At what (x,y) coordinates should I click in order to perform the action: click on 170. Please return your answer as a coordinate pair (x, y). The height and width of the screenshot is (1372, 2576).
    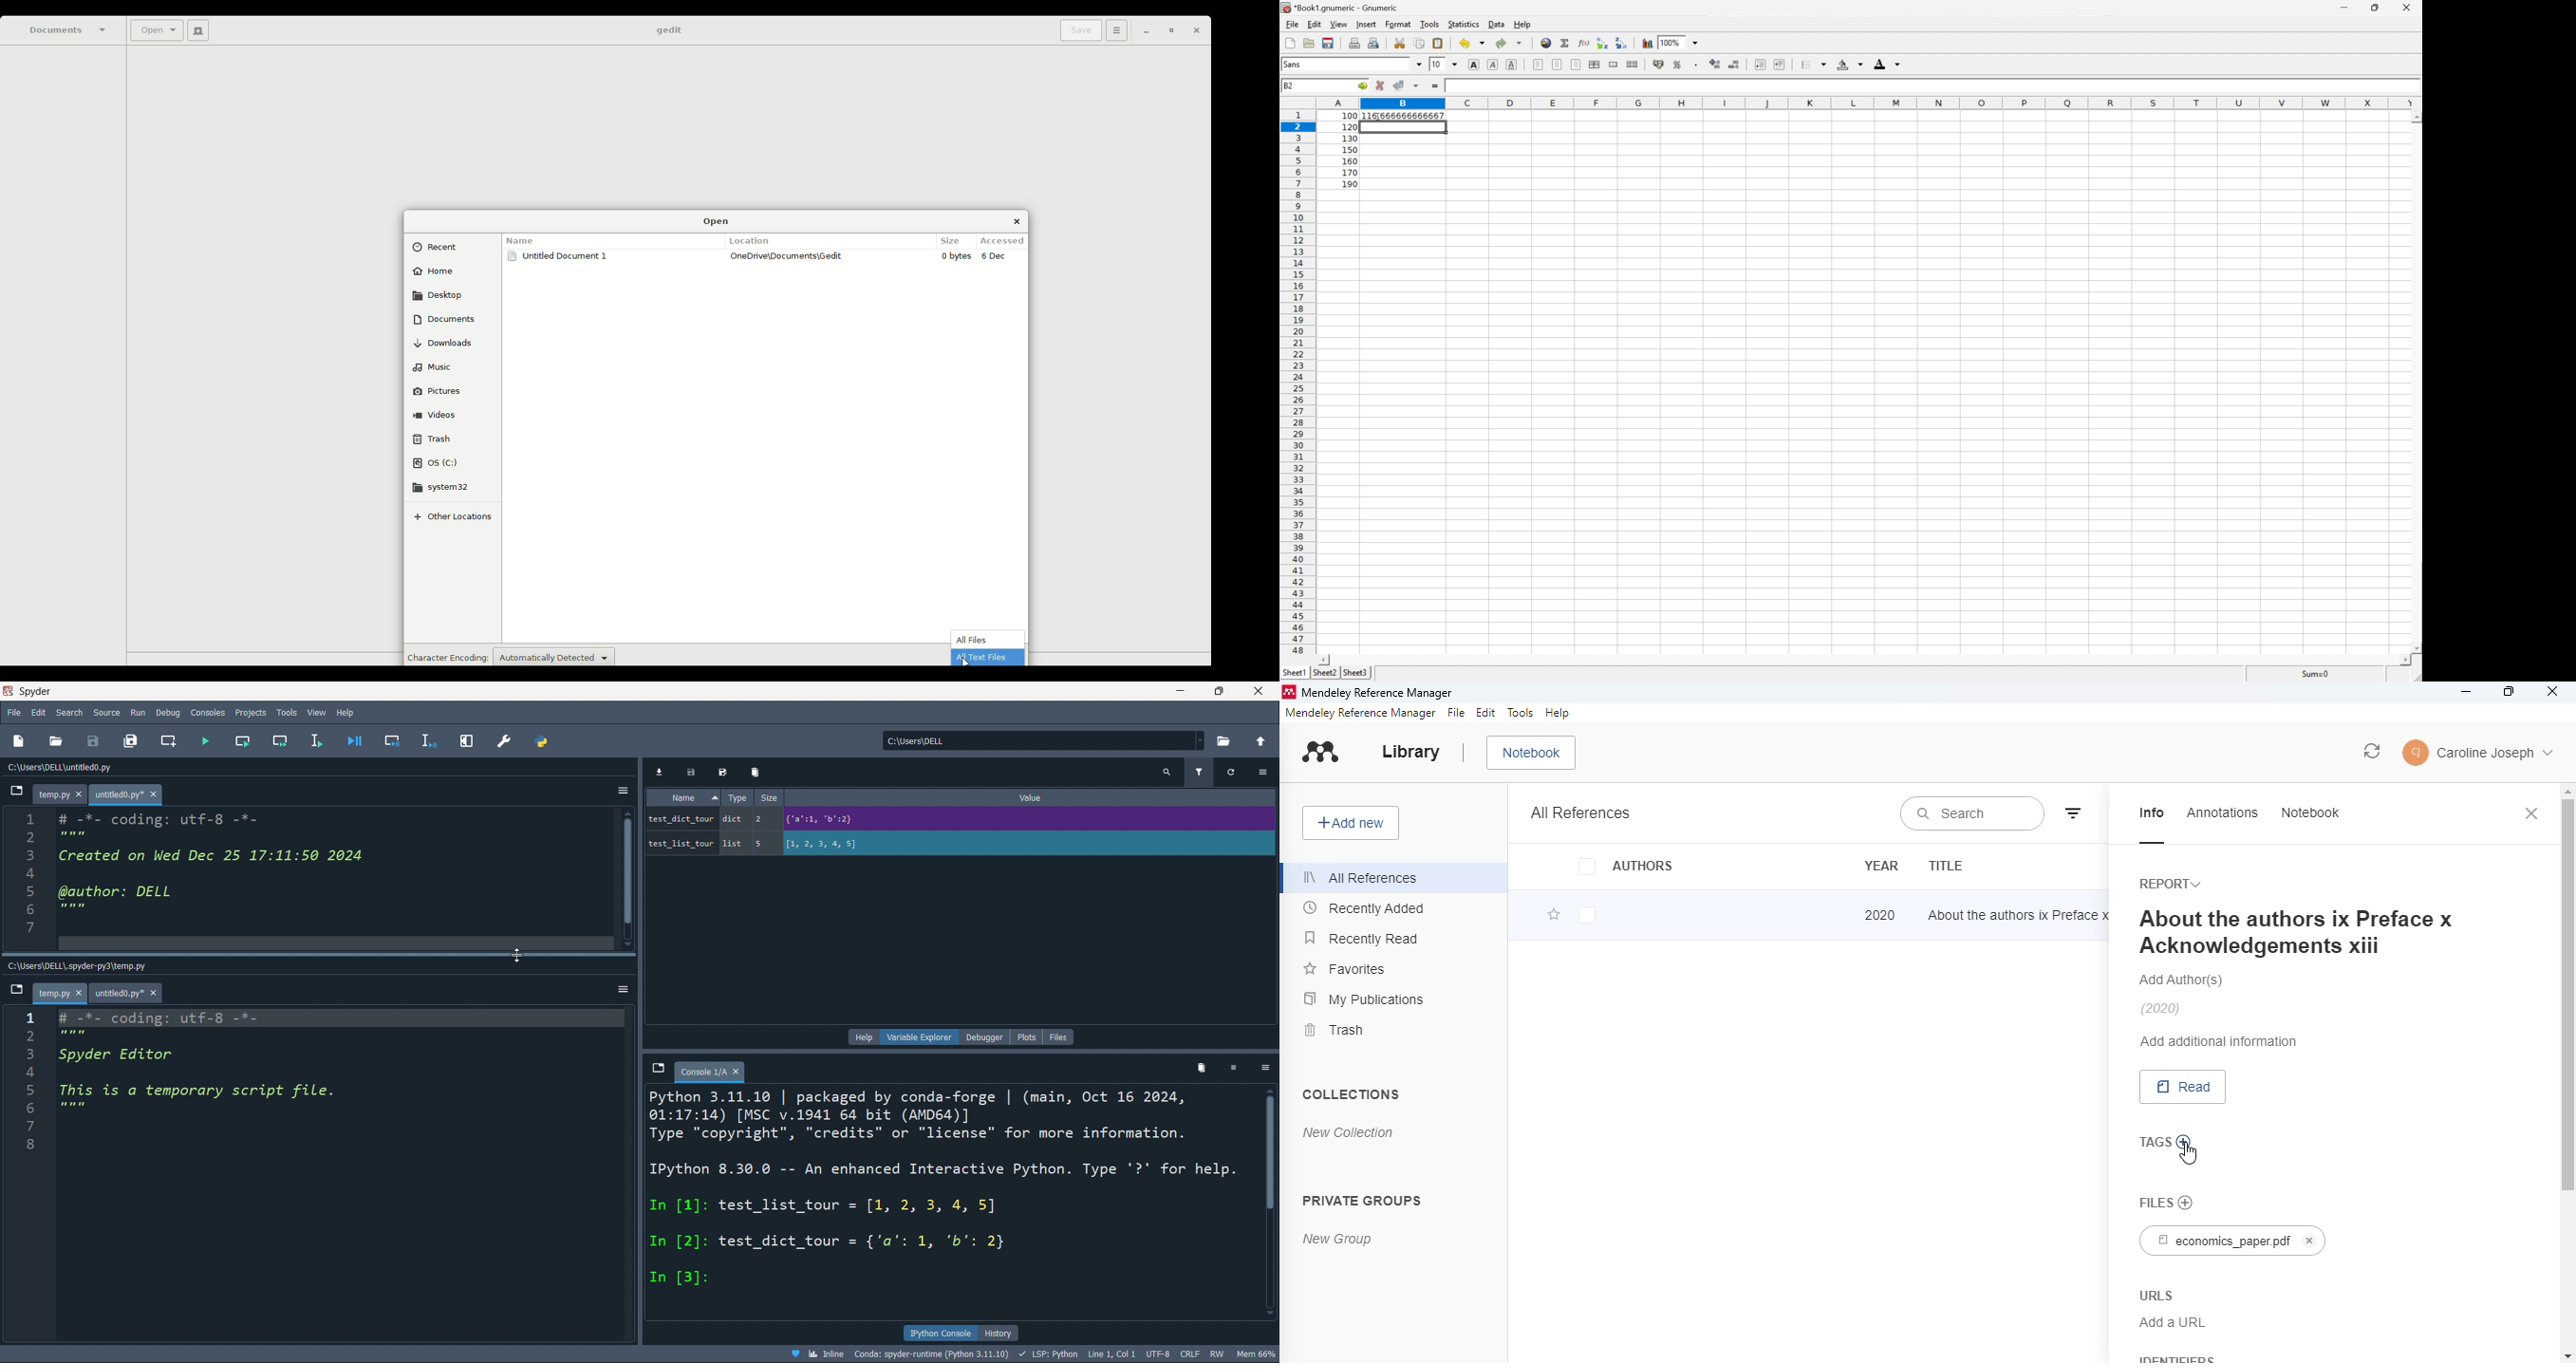
    Looking at the image, I should click on (1350, 172).